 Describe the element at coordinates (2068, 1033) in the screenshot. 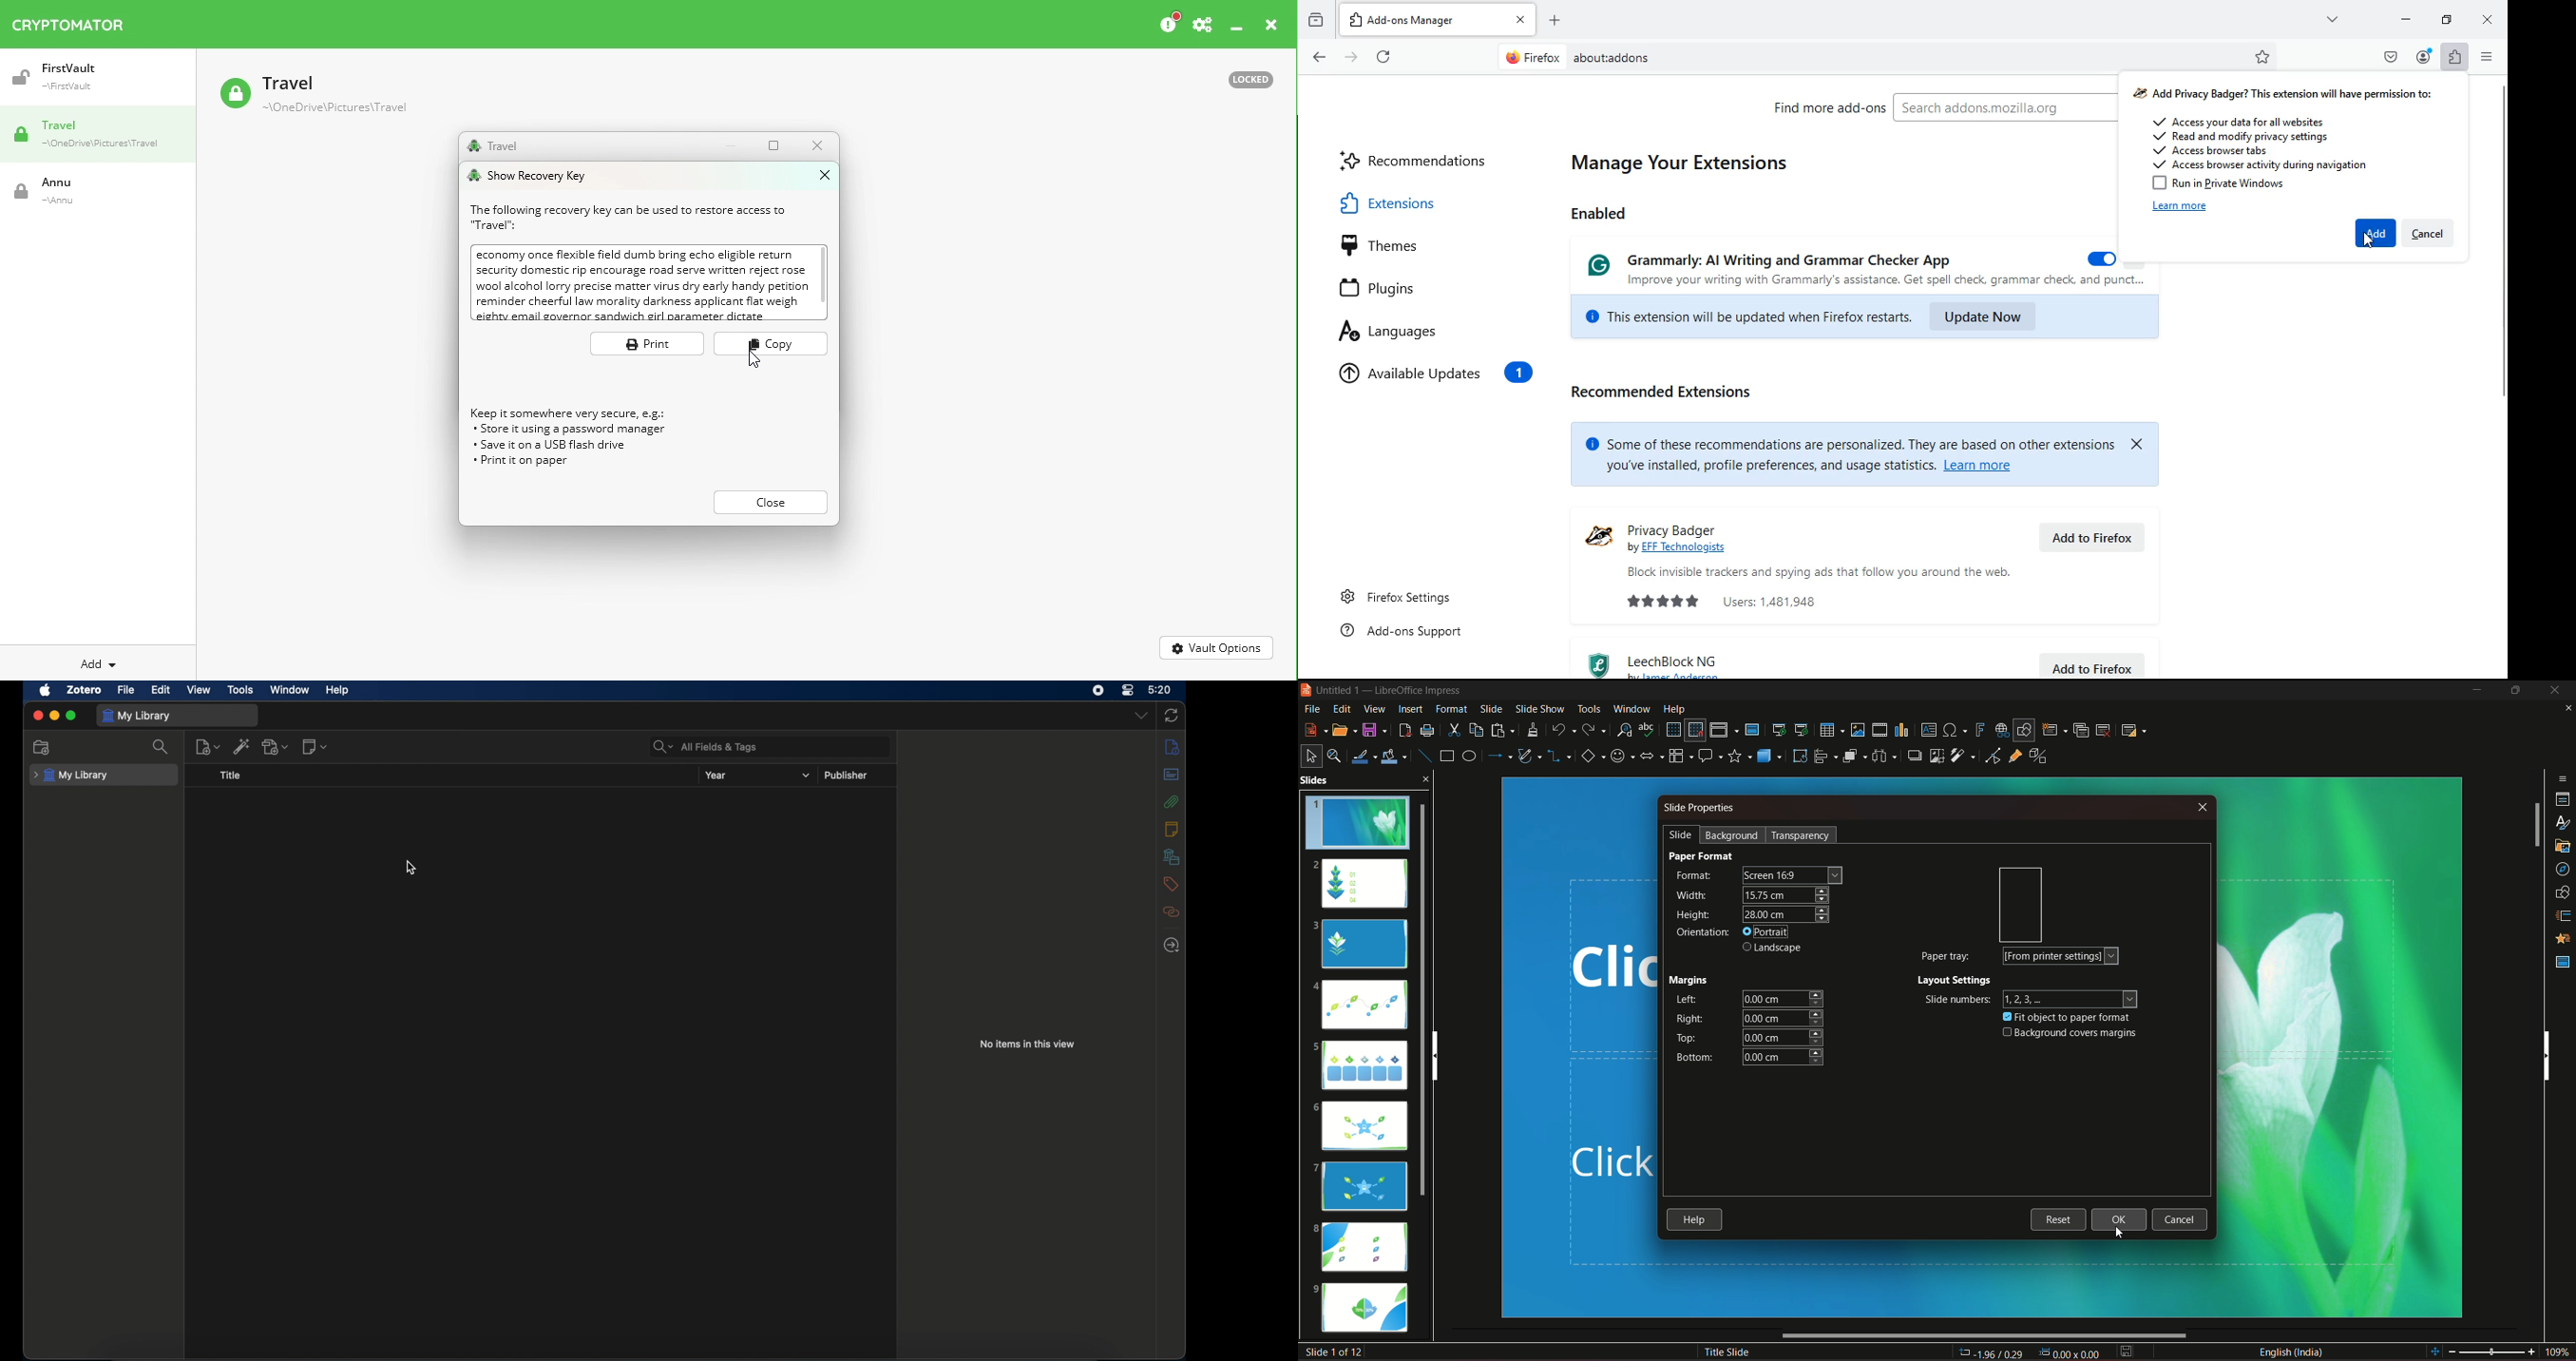

I see `background covers margins` at that location.